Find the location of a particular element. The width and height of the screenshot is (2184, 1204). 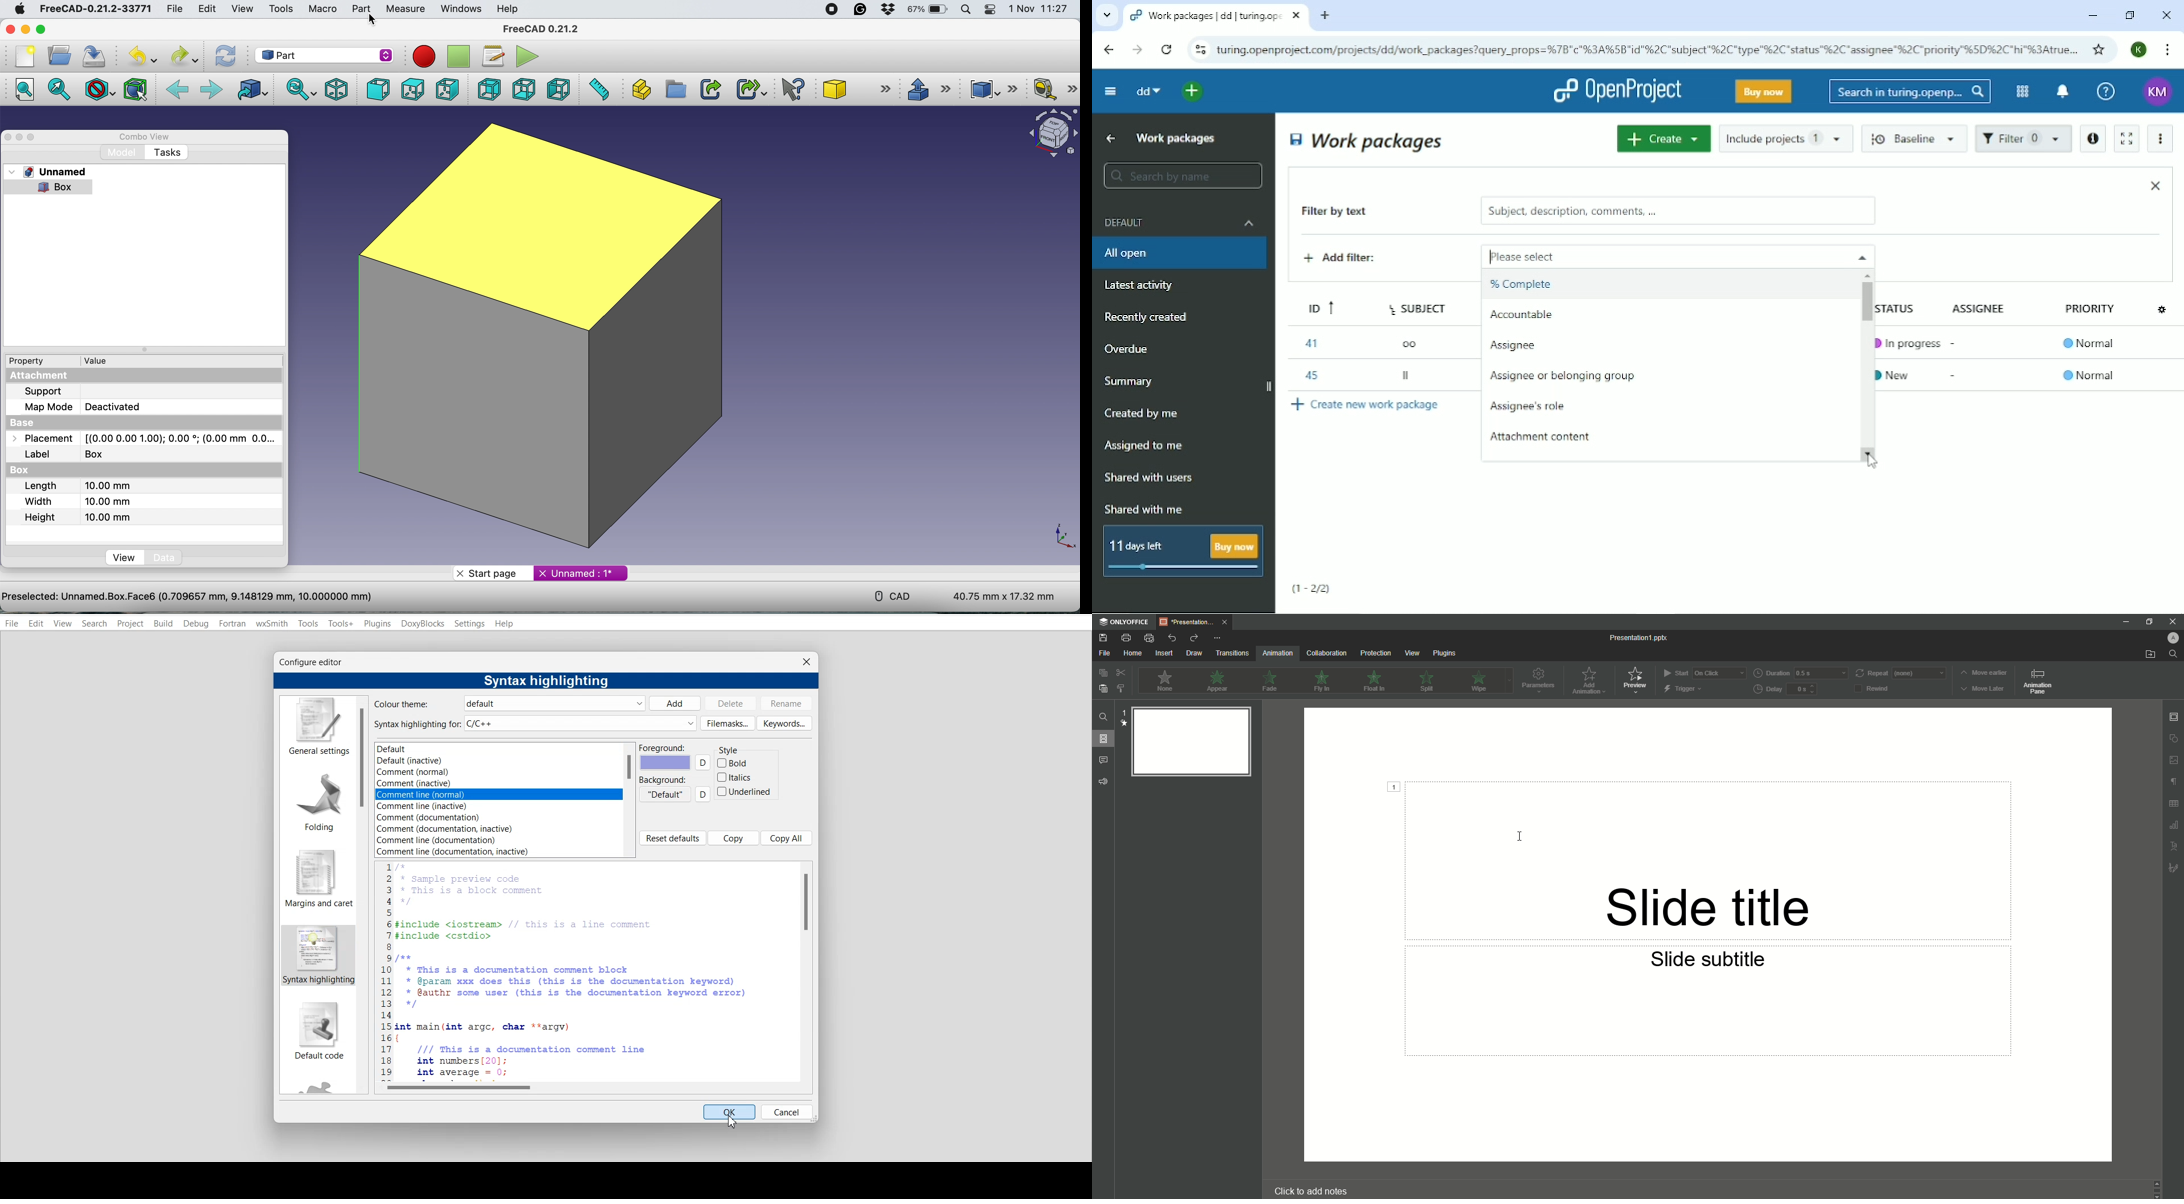

- is located at coordinates (1968, 344).